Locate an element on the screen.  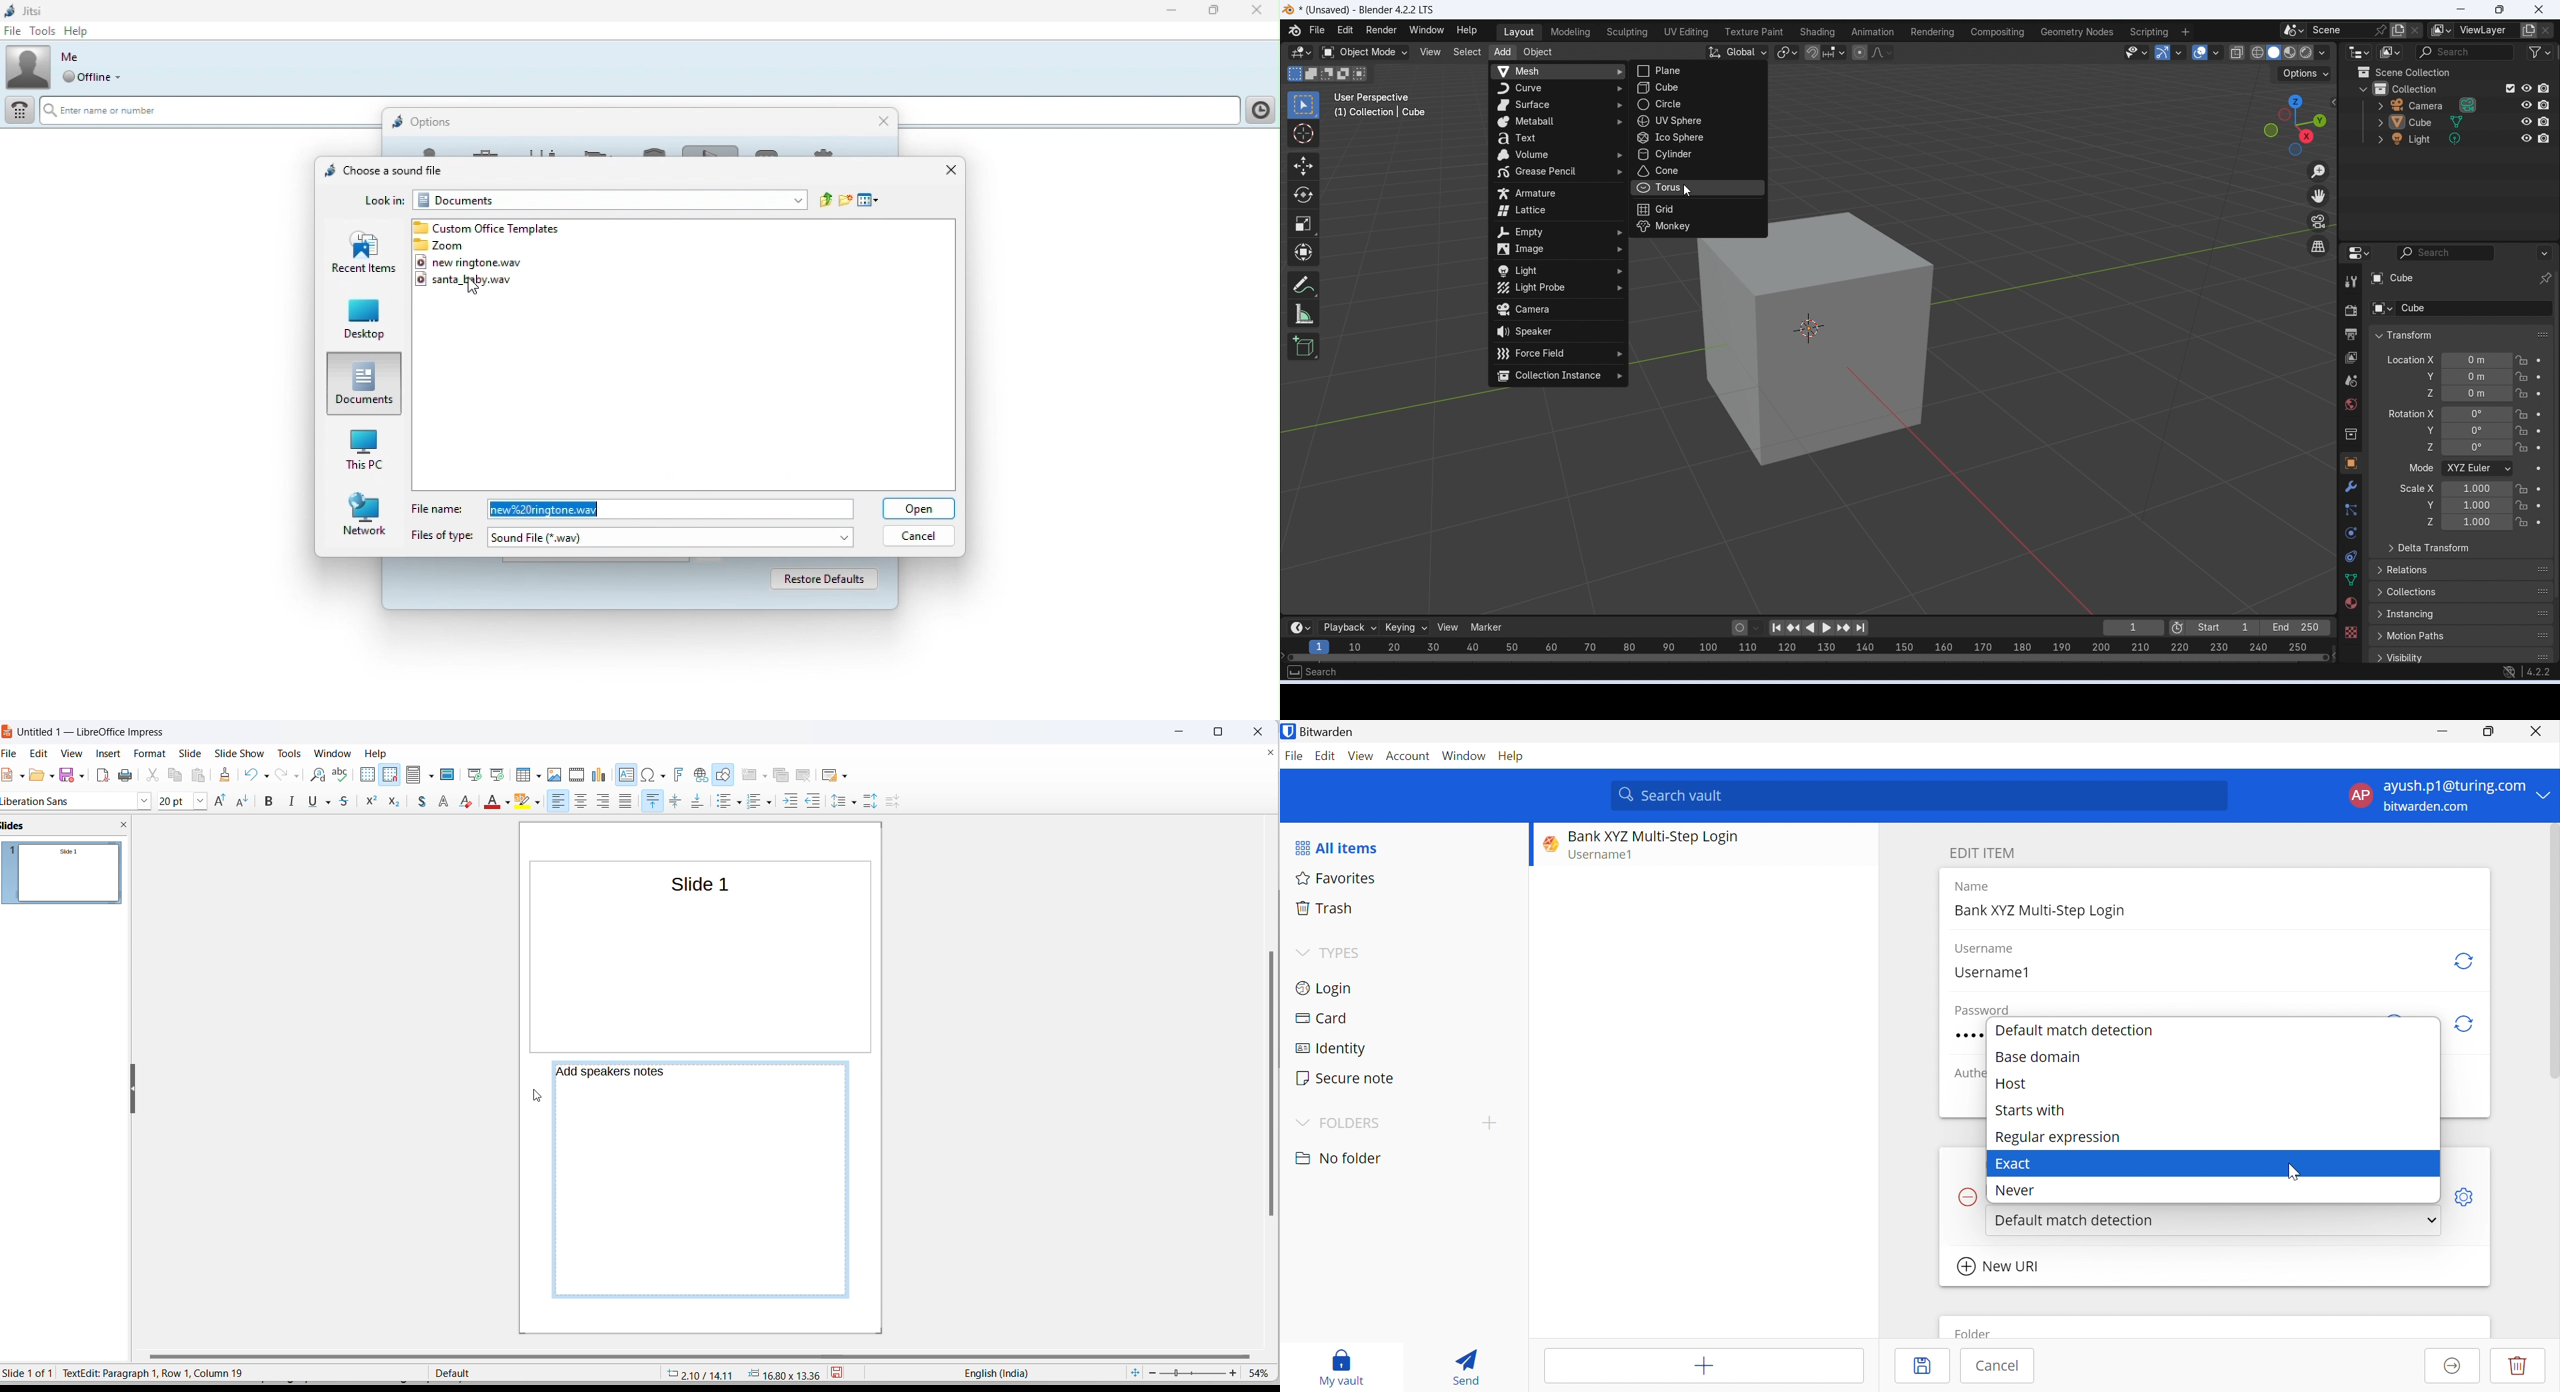
decrease zoom is located at coordinates (1151, 1373).